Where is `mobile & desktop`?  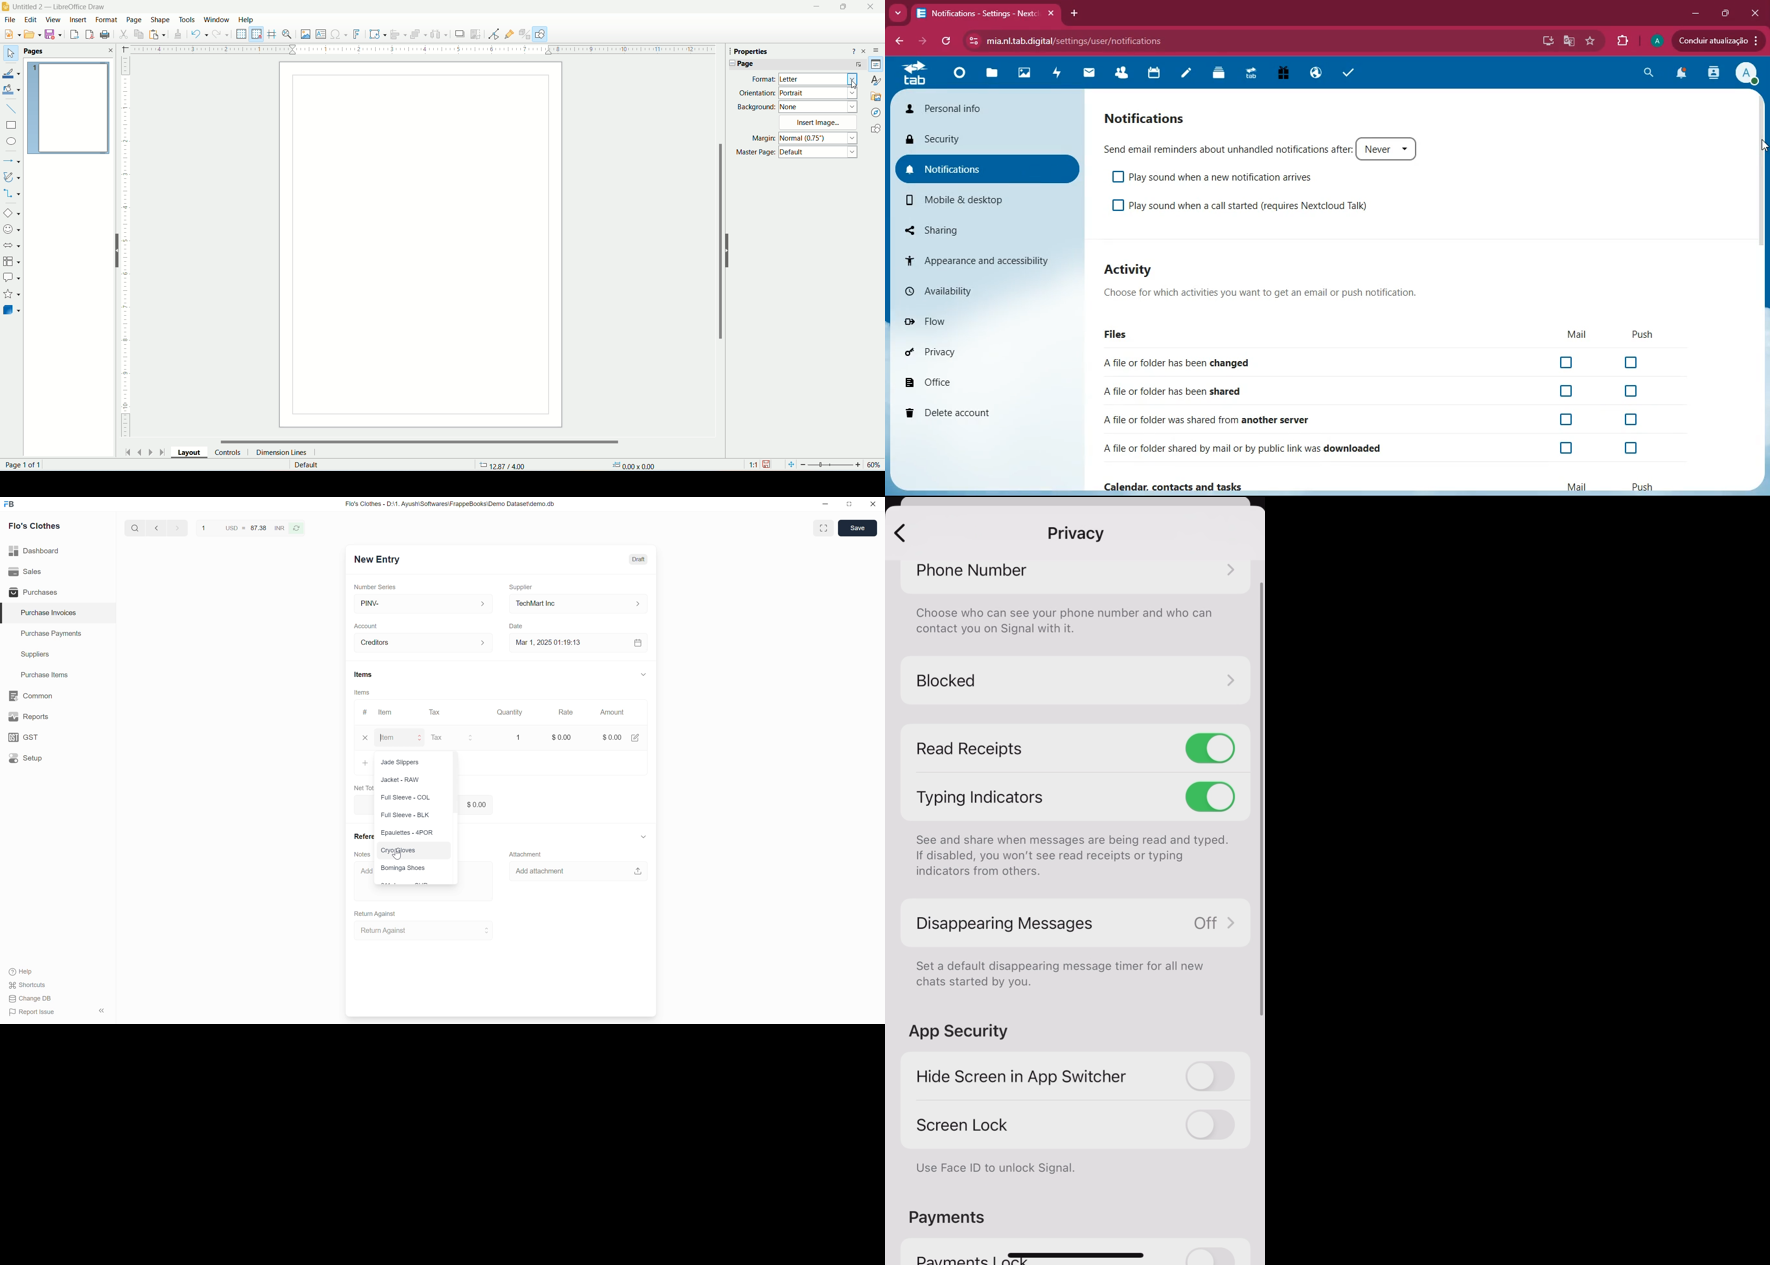 mobile & desktop is located at coordinates (973, 202).